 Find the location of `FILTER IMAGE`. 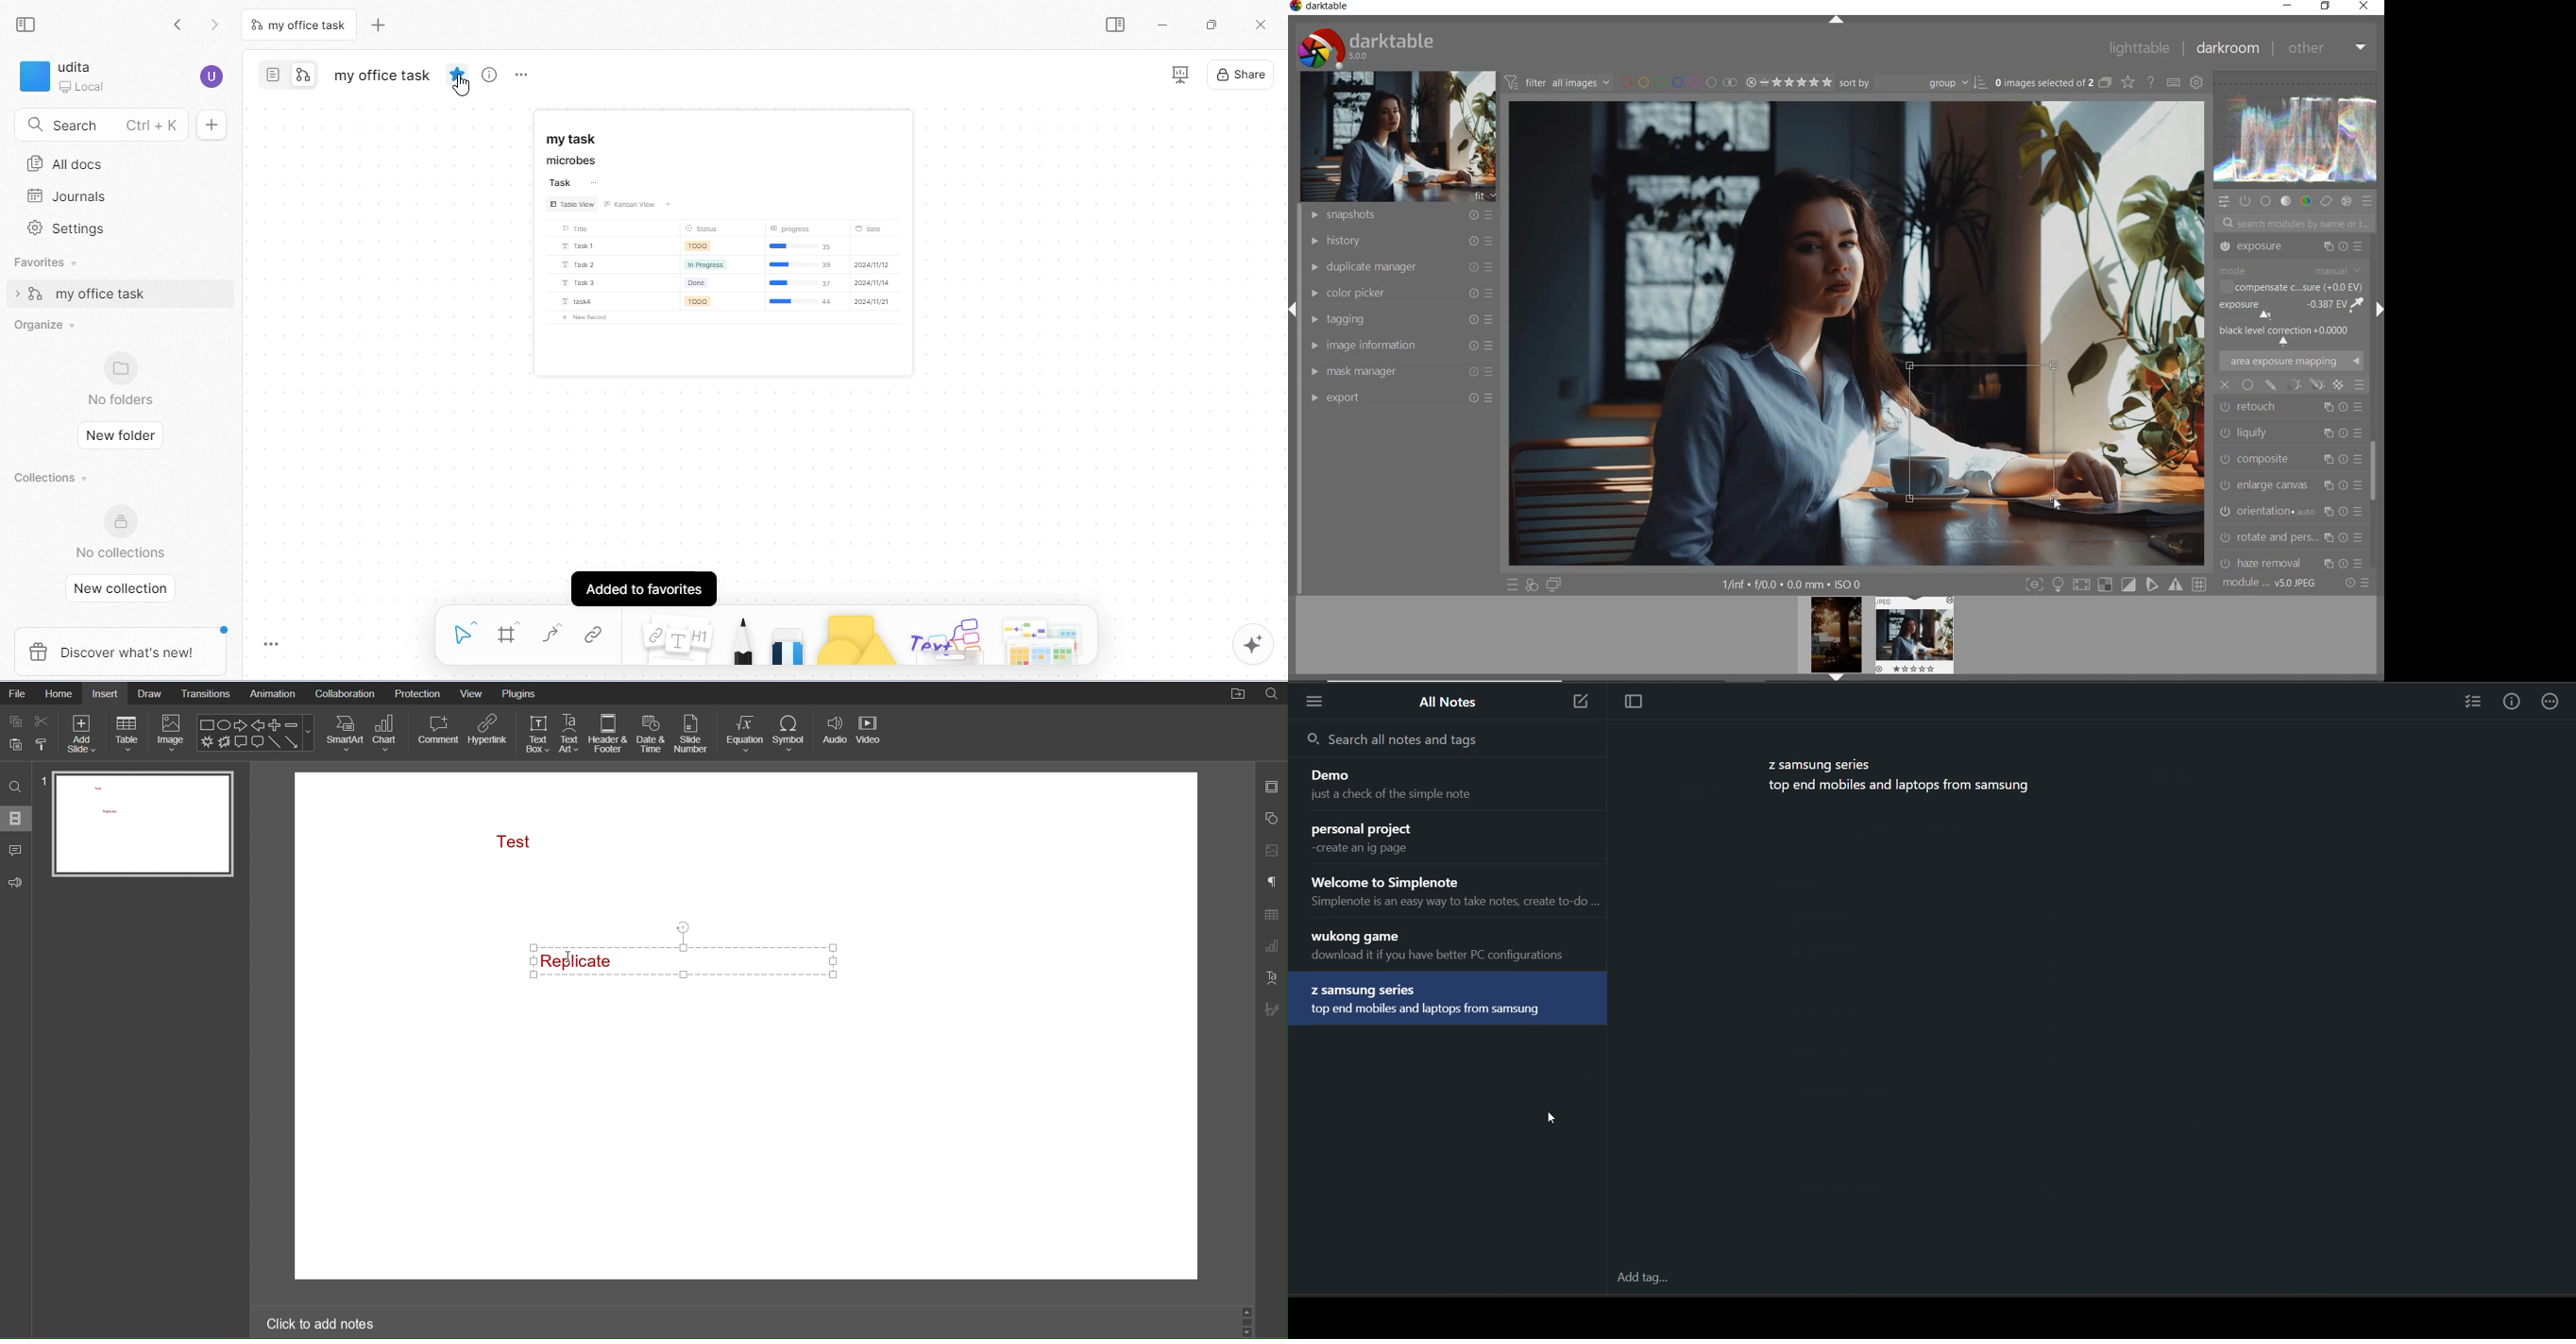

FILTER IMAGE is located at coordinates (1554, 82).